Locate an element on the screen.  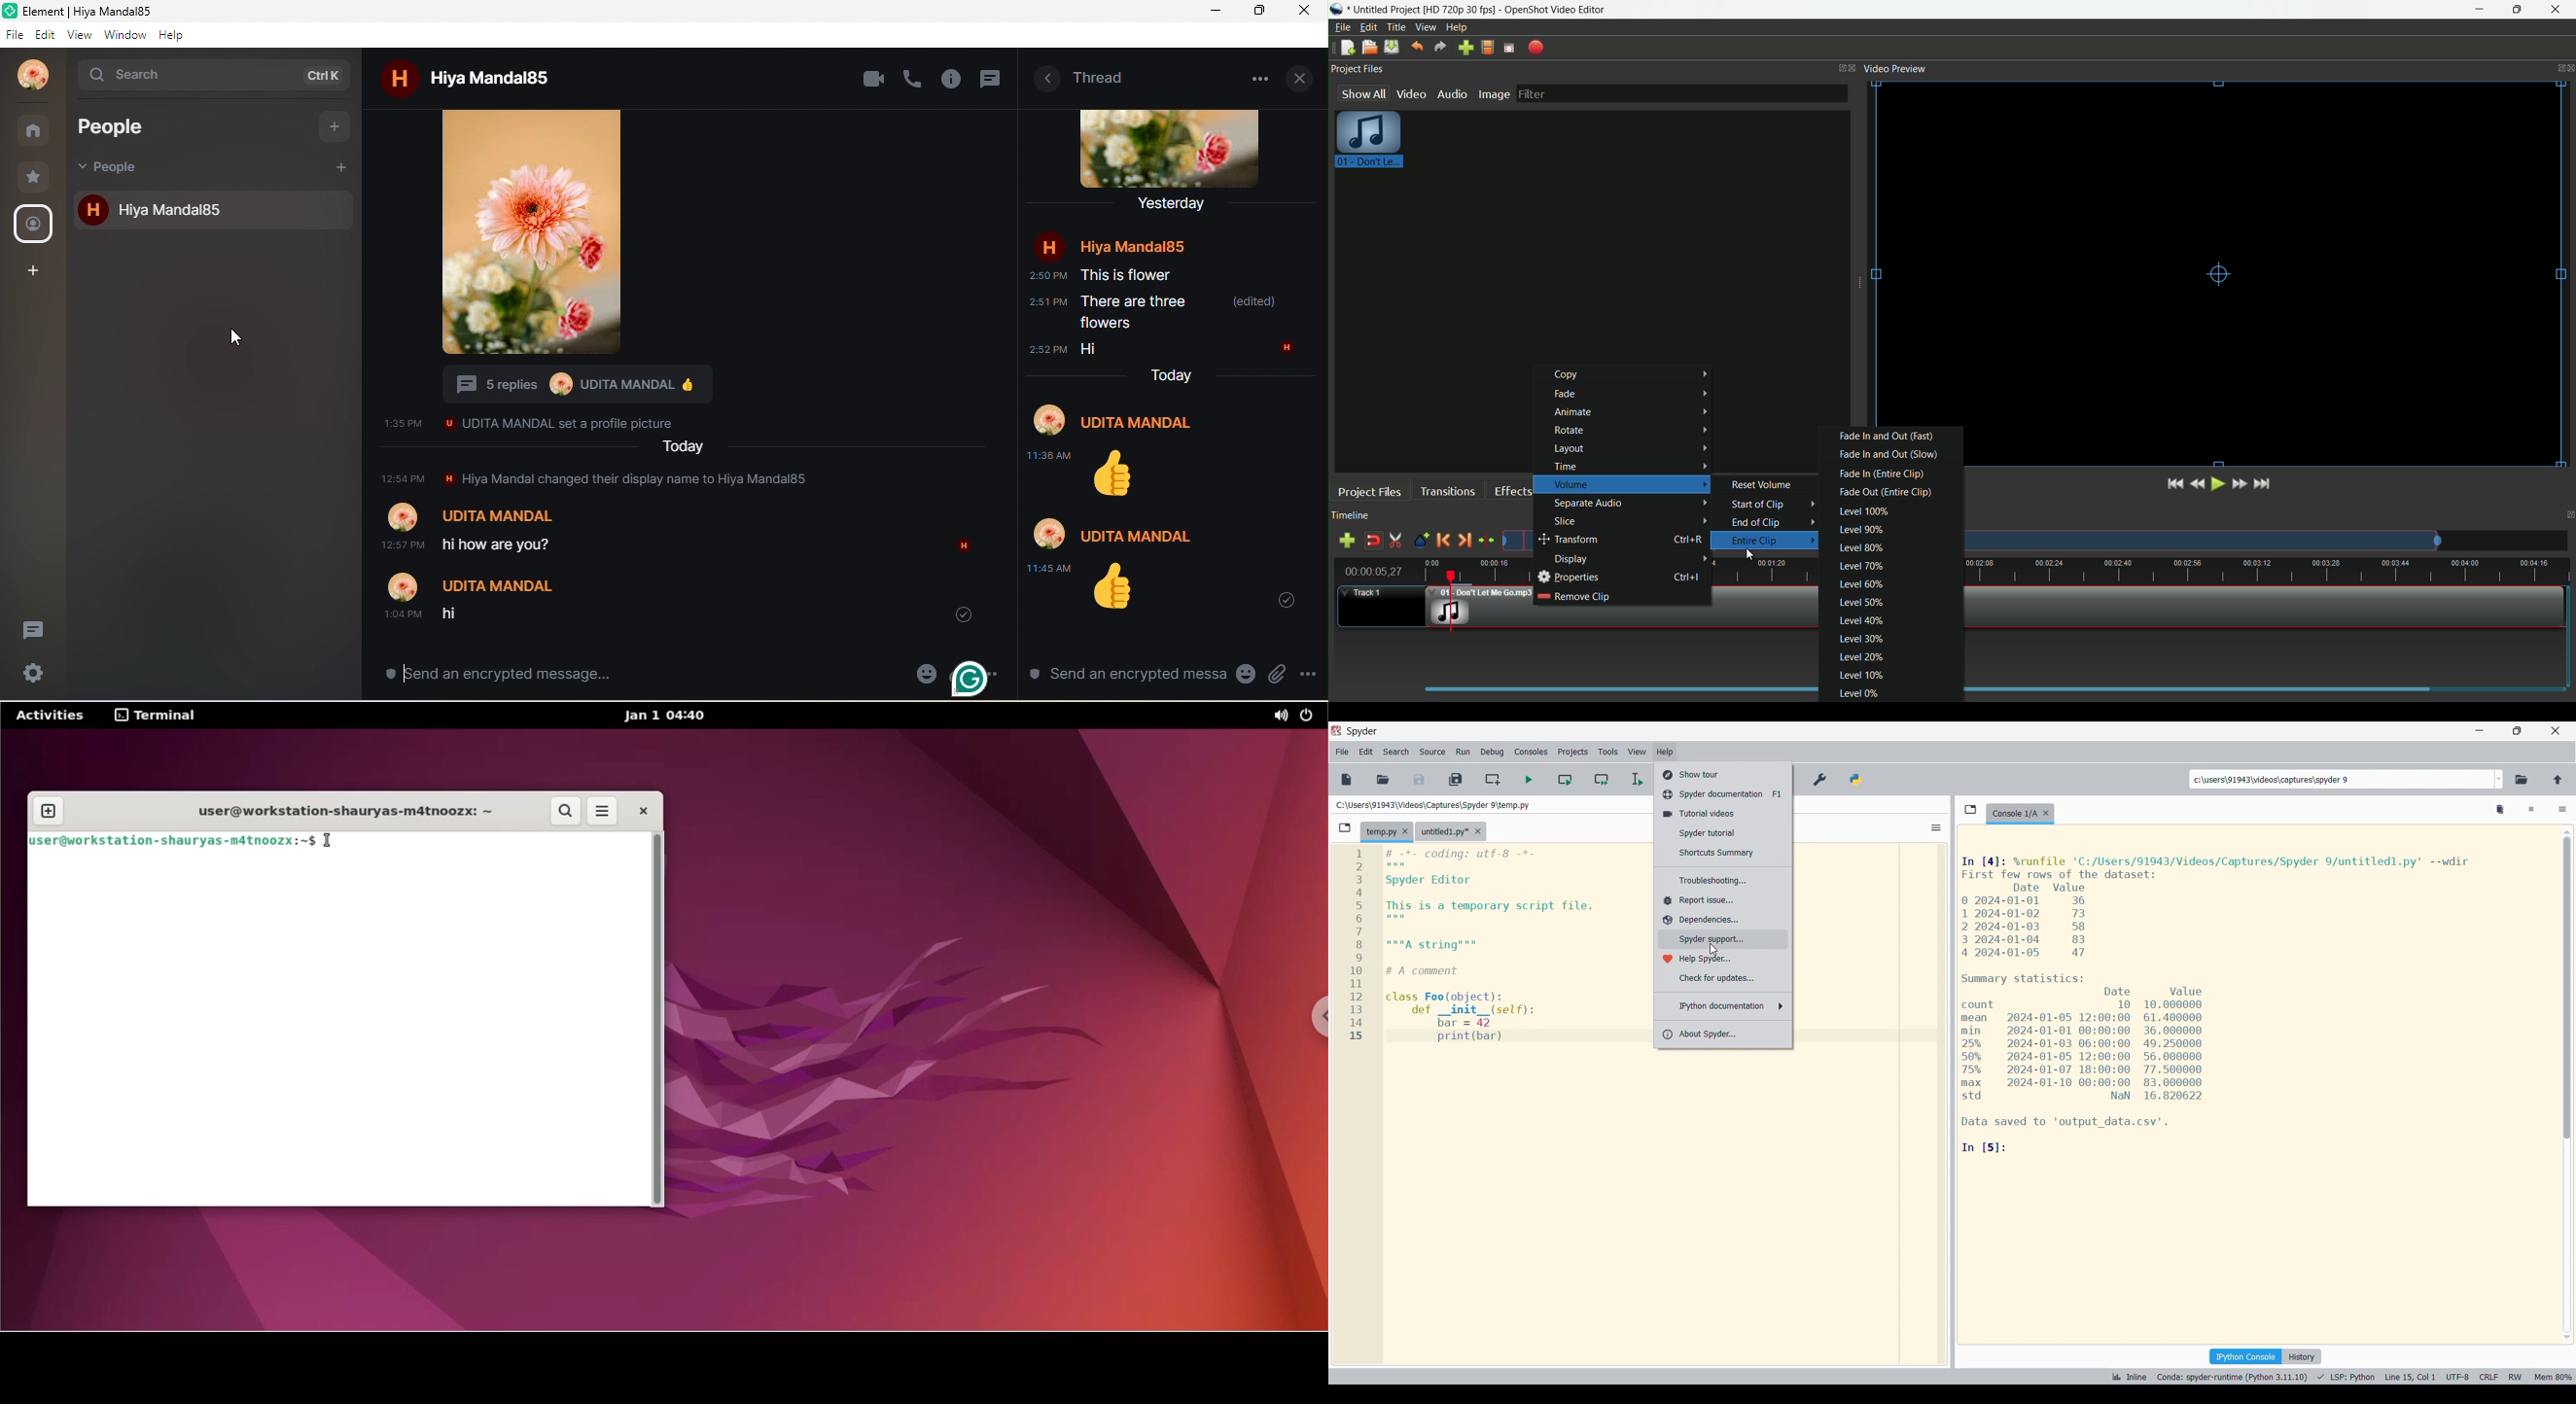
reset volume is located at coordinates (1763, 484).